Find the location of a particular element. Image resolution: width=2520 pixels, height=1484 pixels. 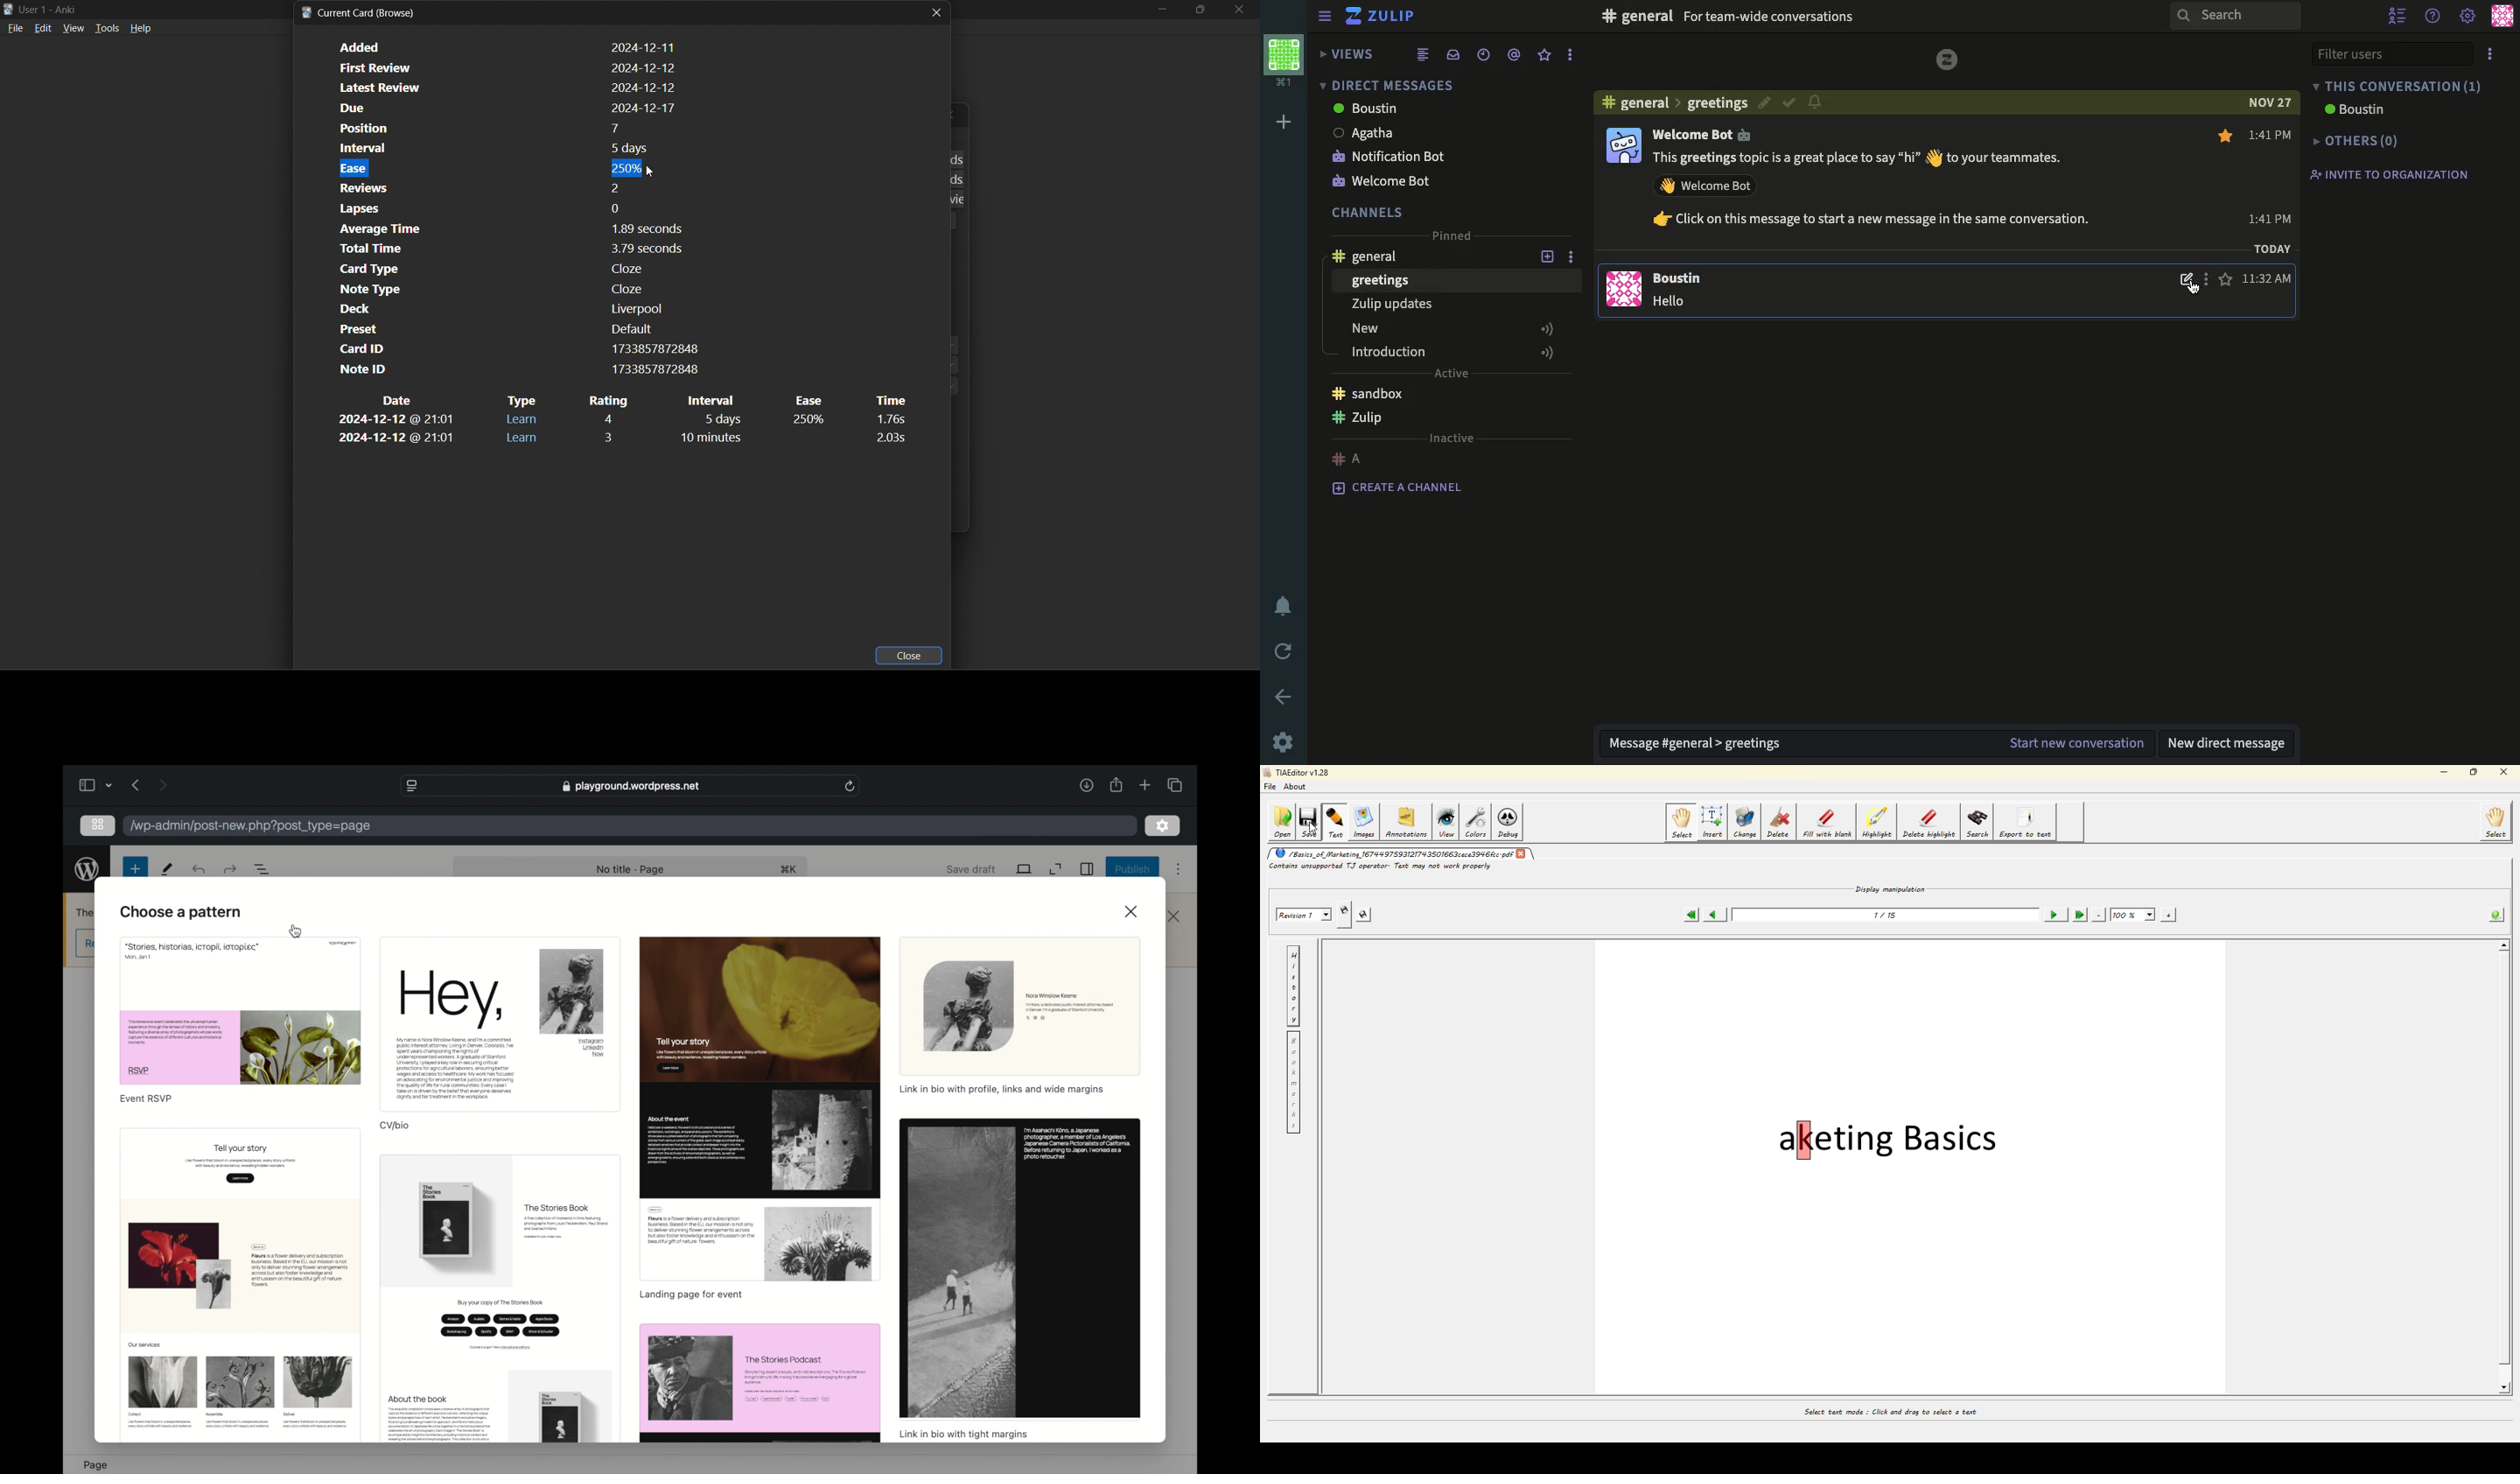

document overview is located at coordinates (264, 870).